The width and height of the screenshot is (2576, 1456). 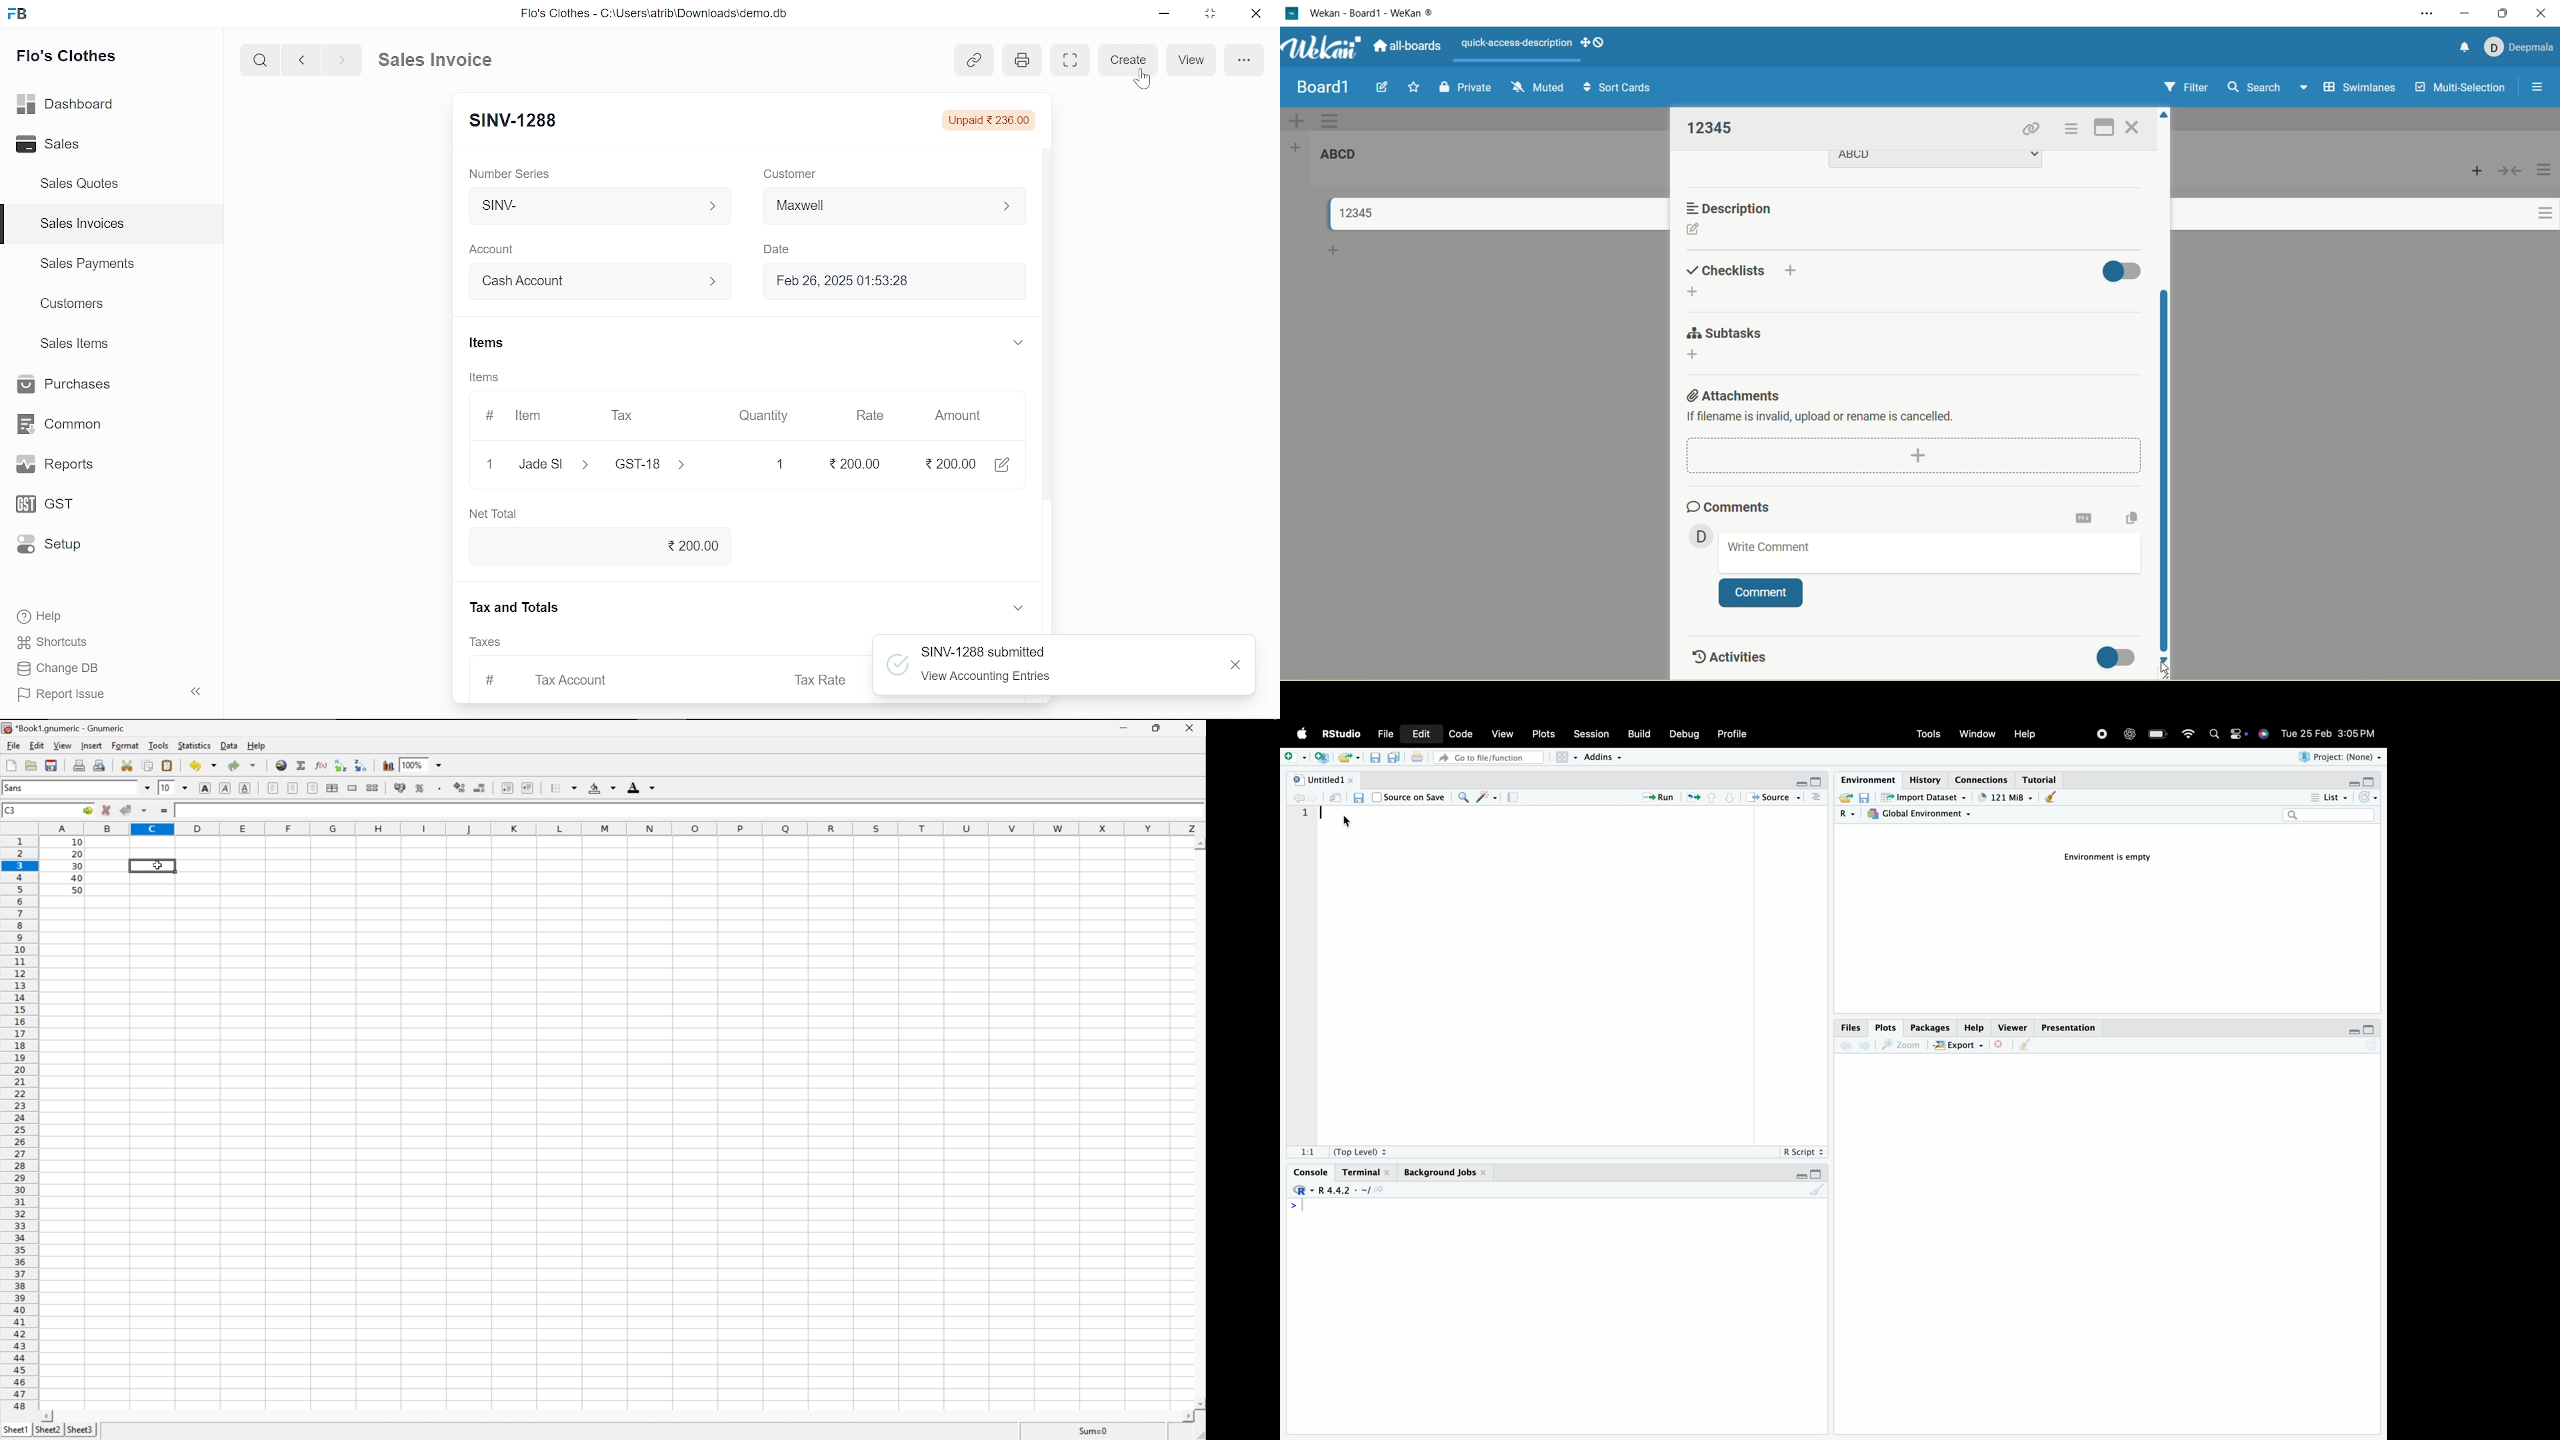 What do you see at coordinates (66, 58) in the screenshot?
I see `Flo's Clothes` at bounding box center [66, 58].